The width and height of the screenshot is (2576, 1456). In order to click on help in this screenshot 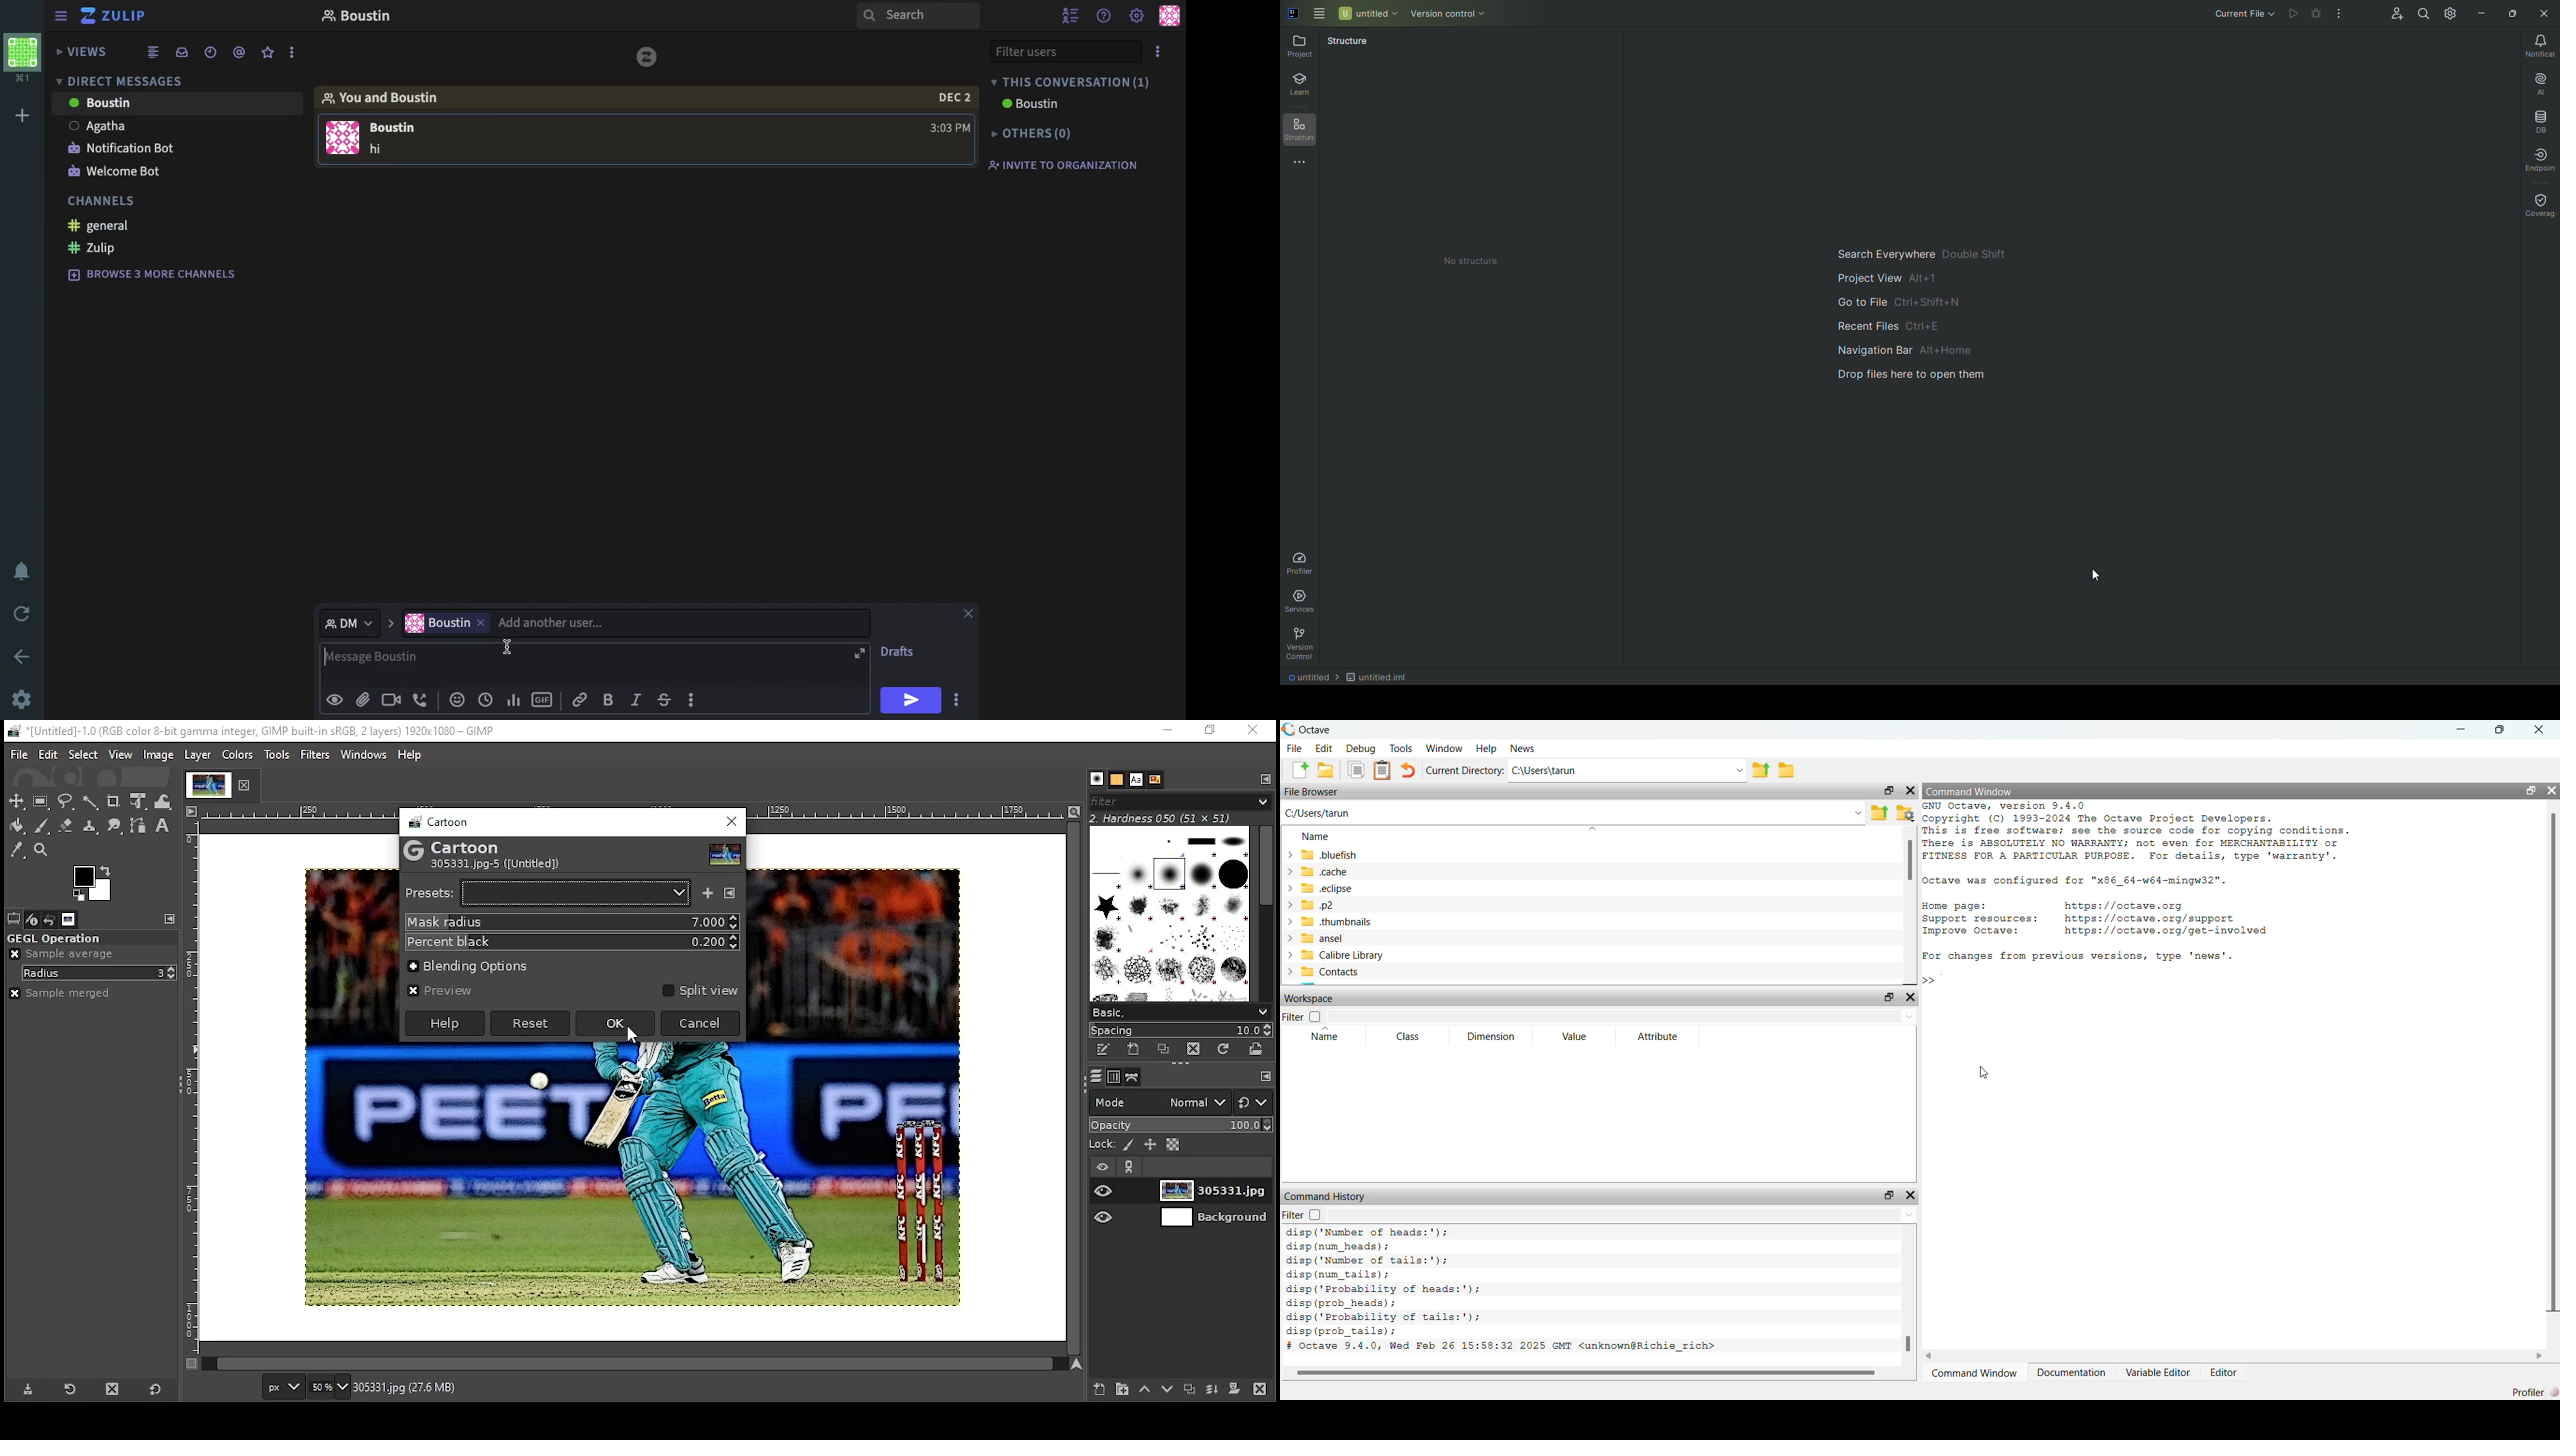, I will do `click(445, 1024)`.